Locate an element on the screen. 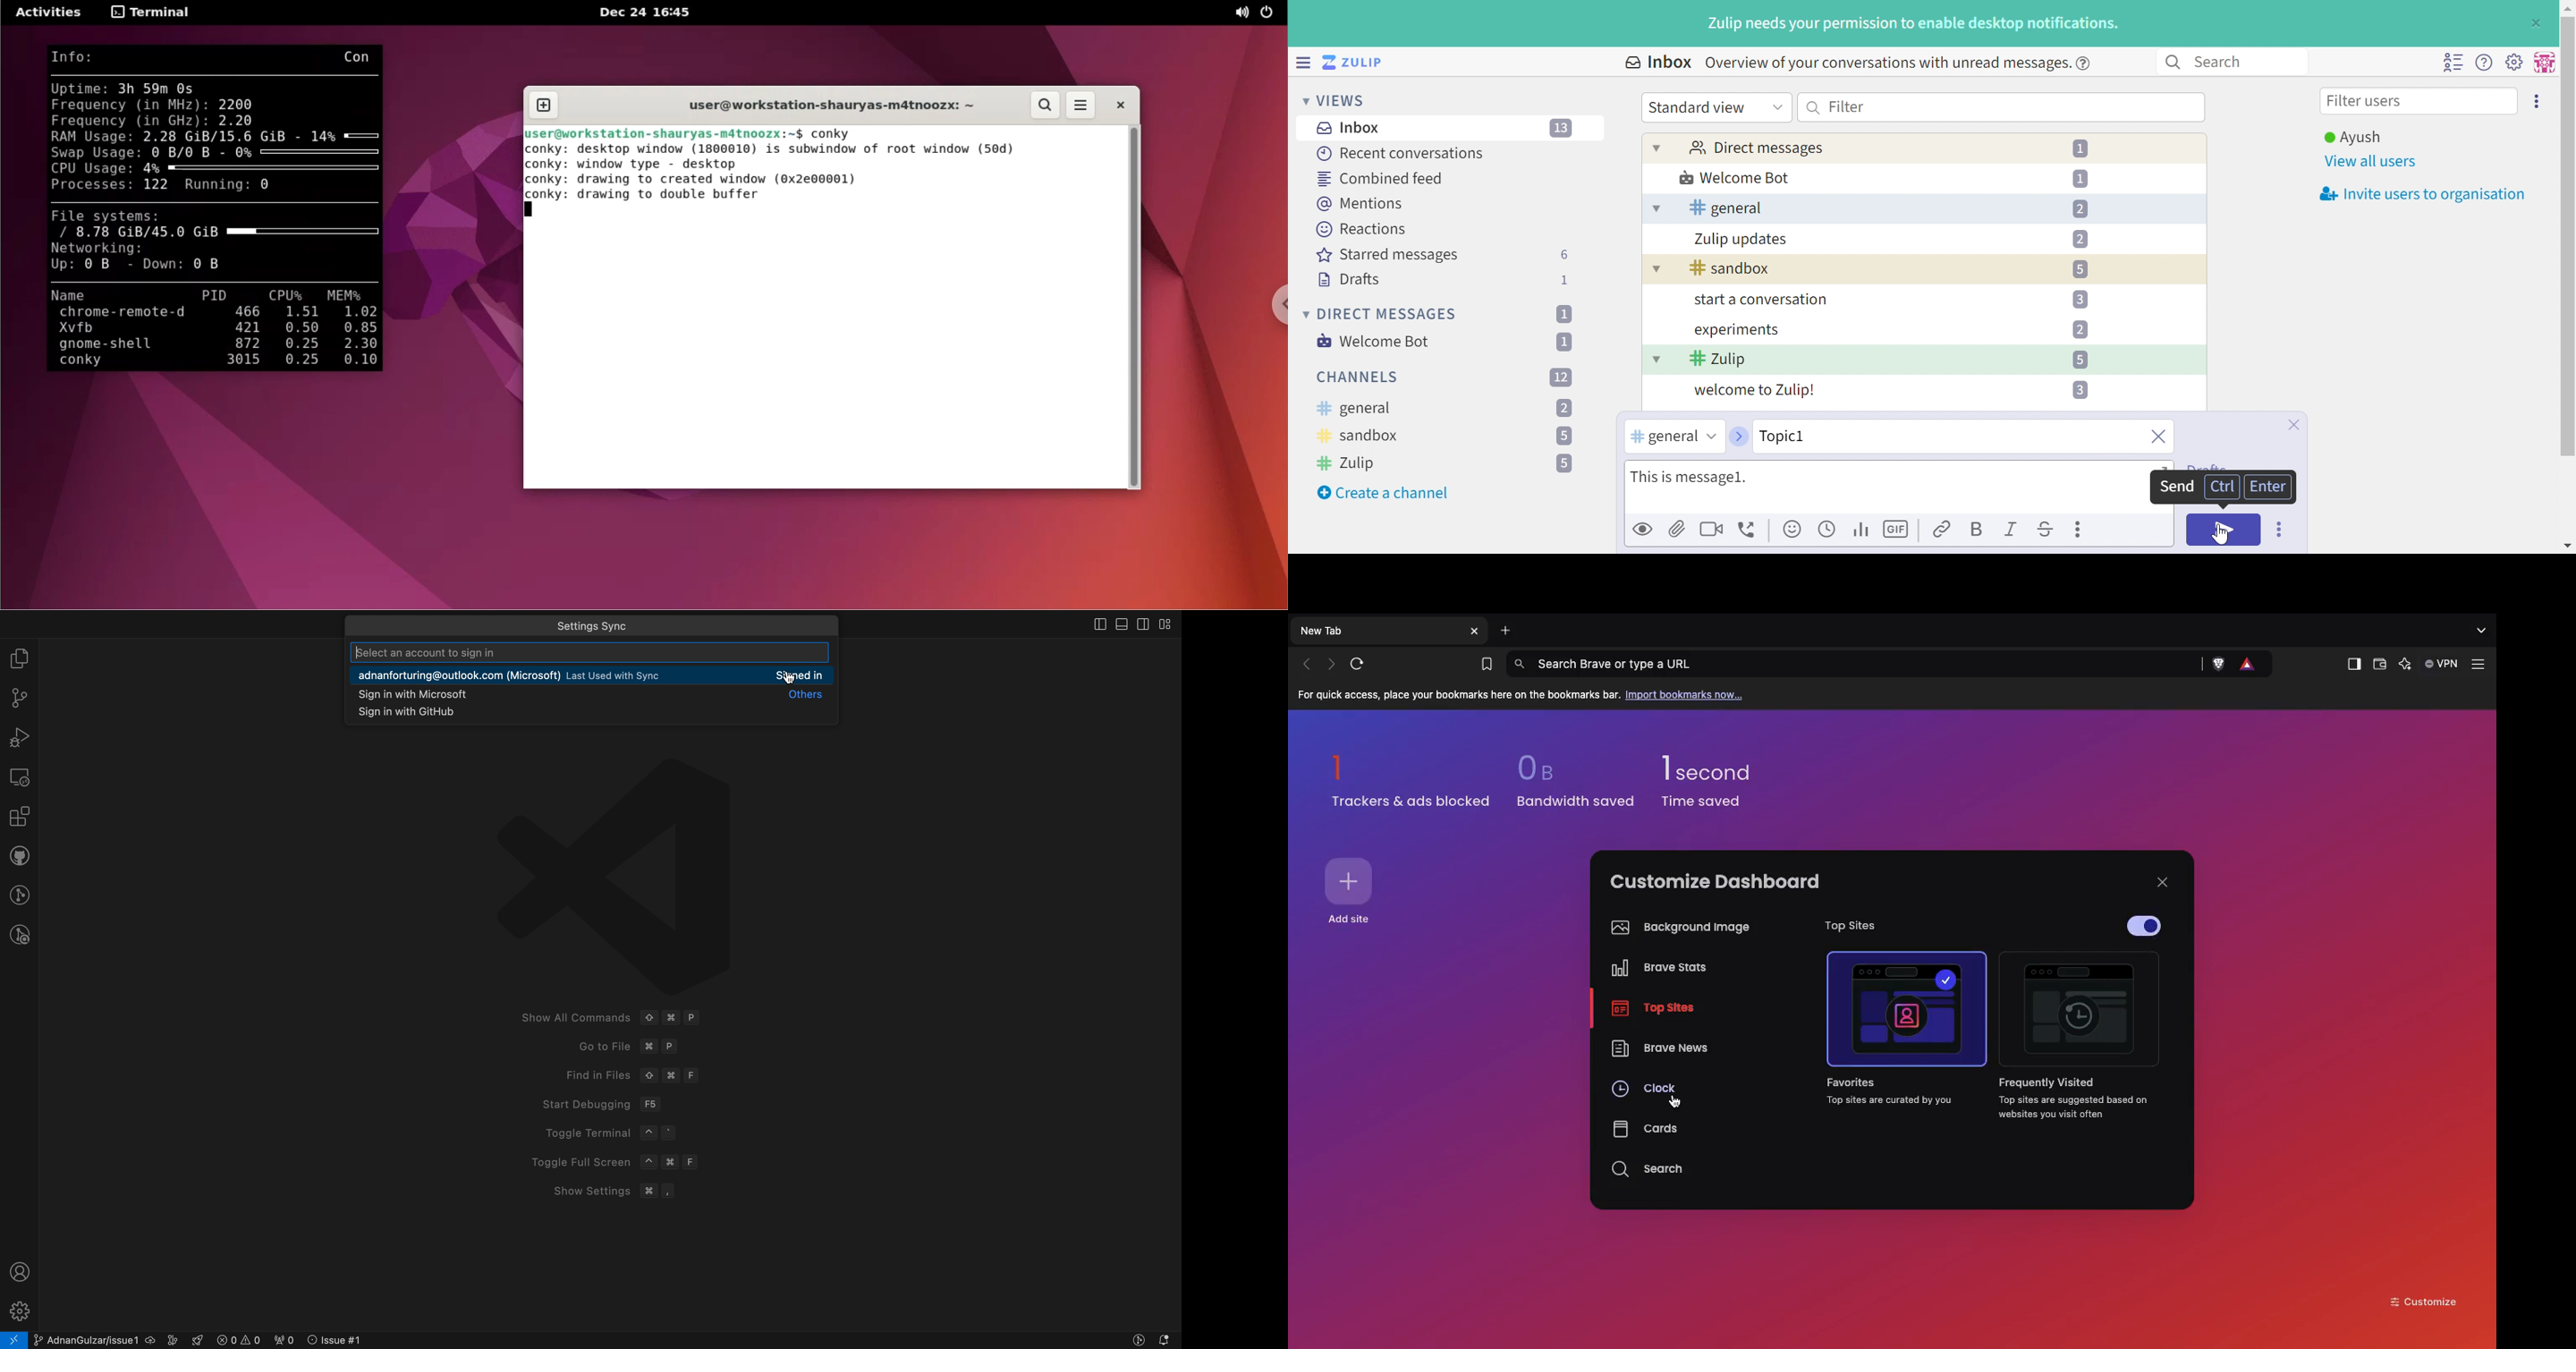 This screenshot has height=1372, width=2576. Next page is located at coordinates (1333, 663).